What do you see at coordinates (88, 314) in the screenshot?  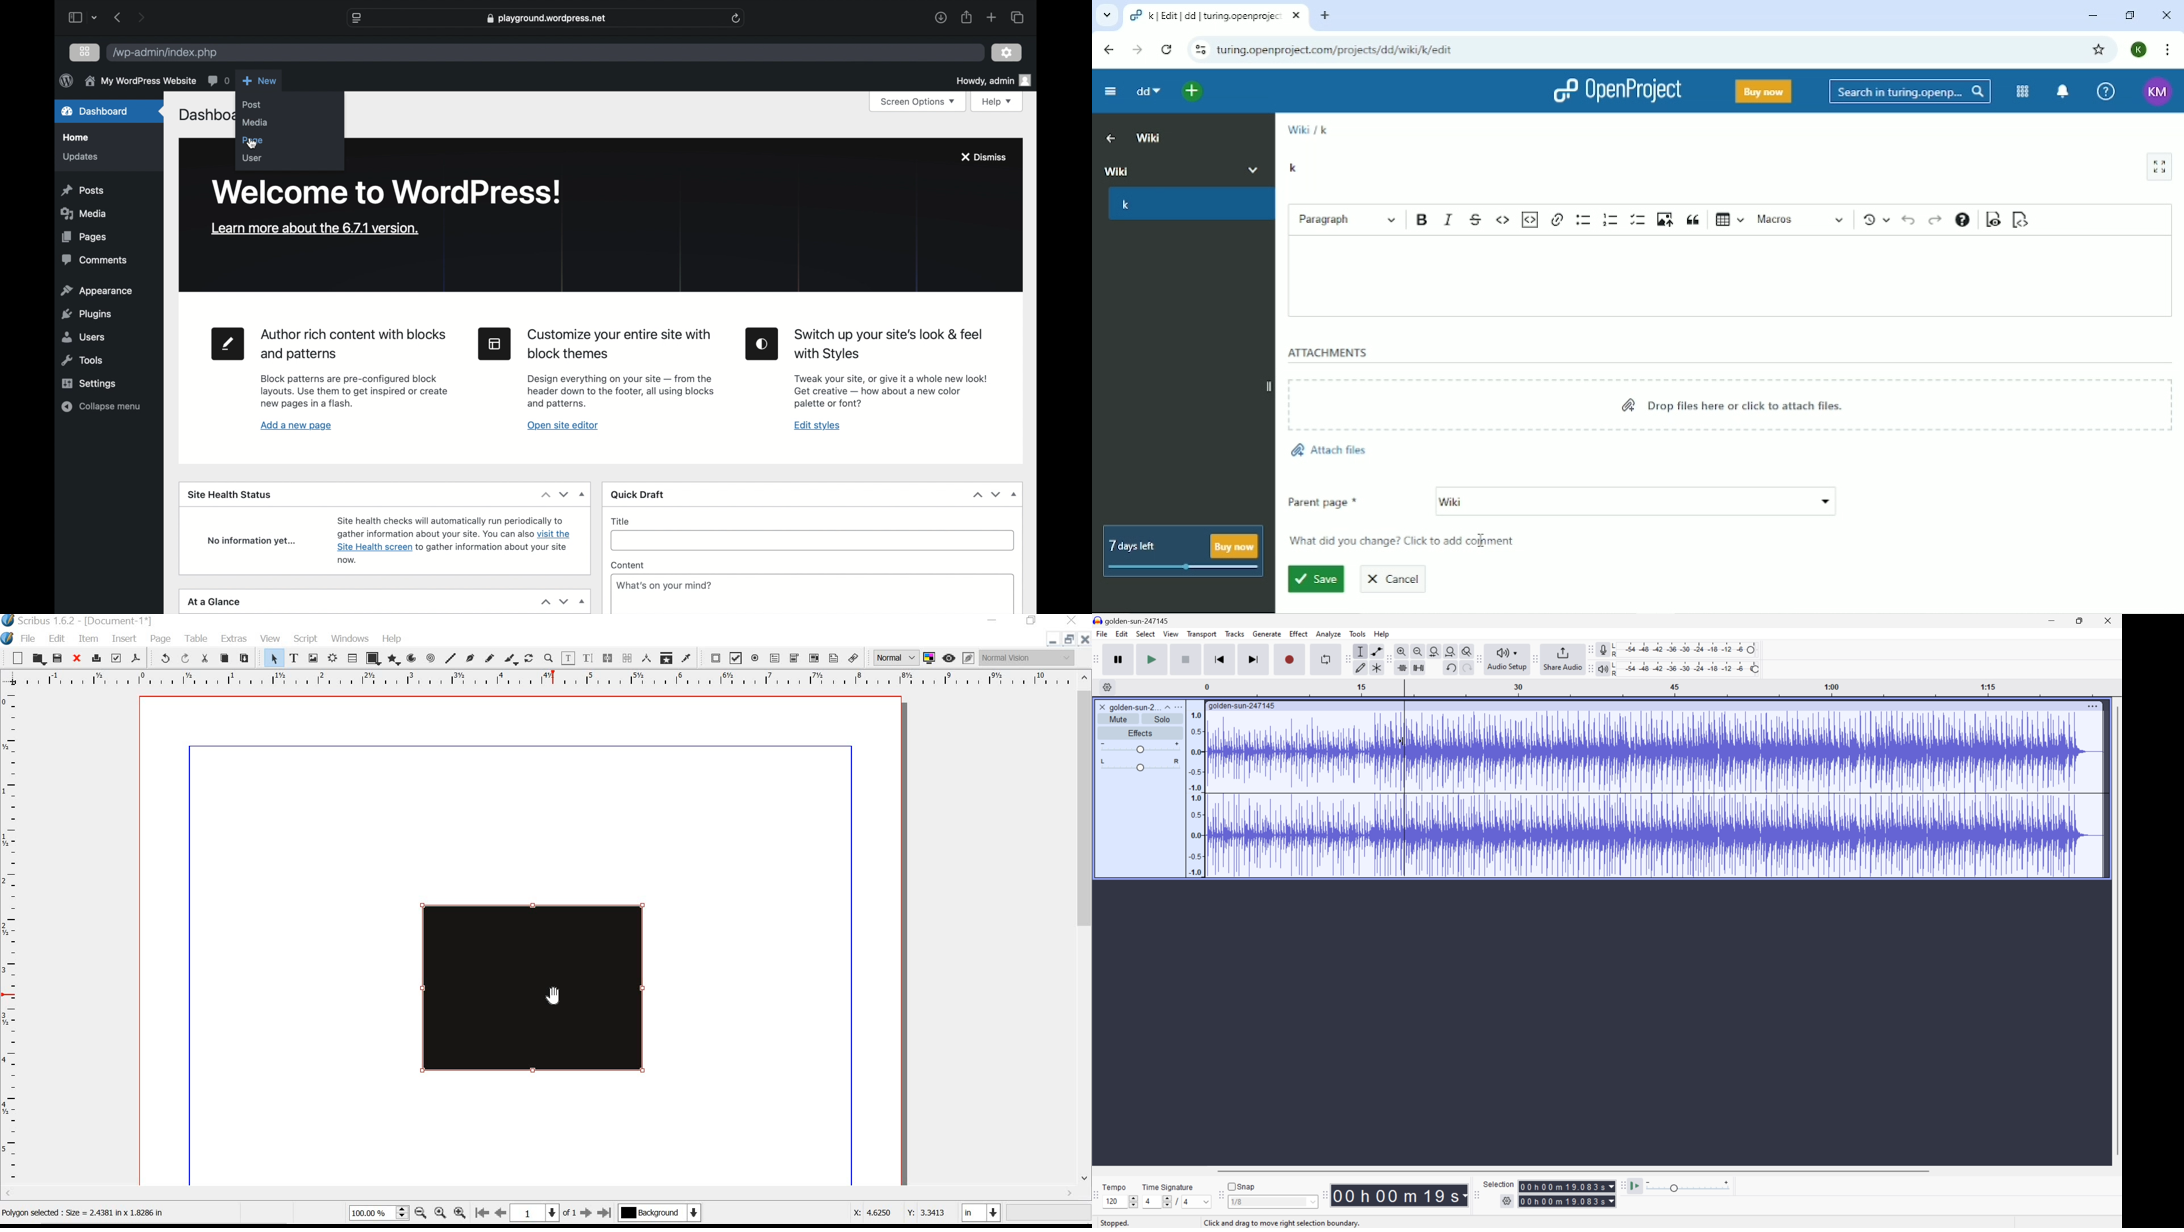 I see `plugins` at bounding box center [88, 314].